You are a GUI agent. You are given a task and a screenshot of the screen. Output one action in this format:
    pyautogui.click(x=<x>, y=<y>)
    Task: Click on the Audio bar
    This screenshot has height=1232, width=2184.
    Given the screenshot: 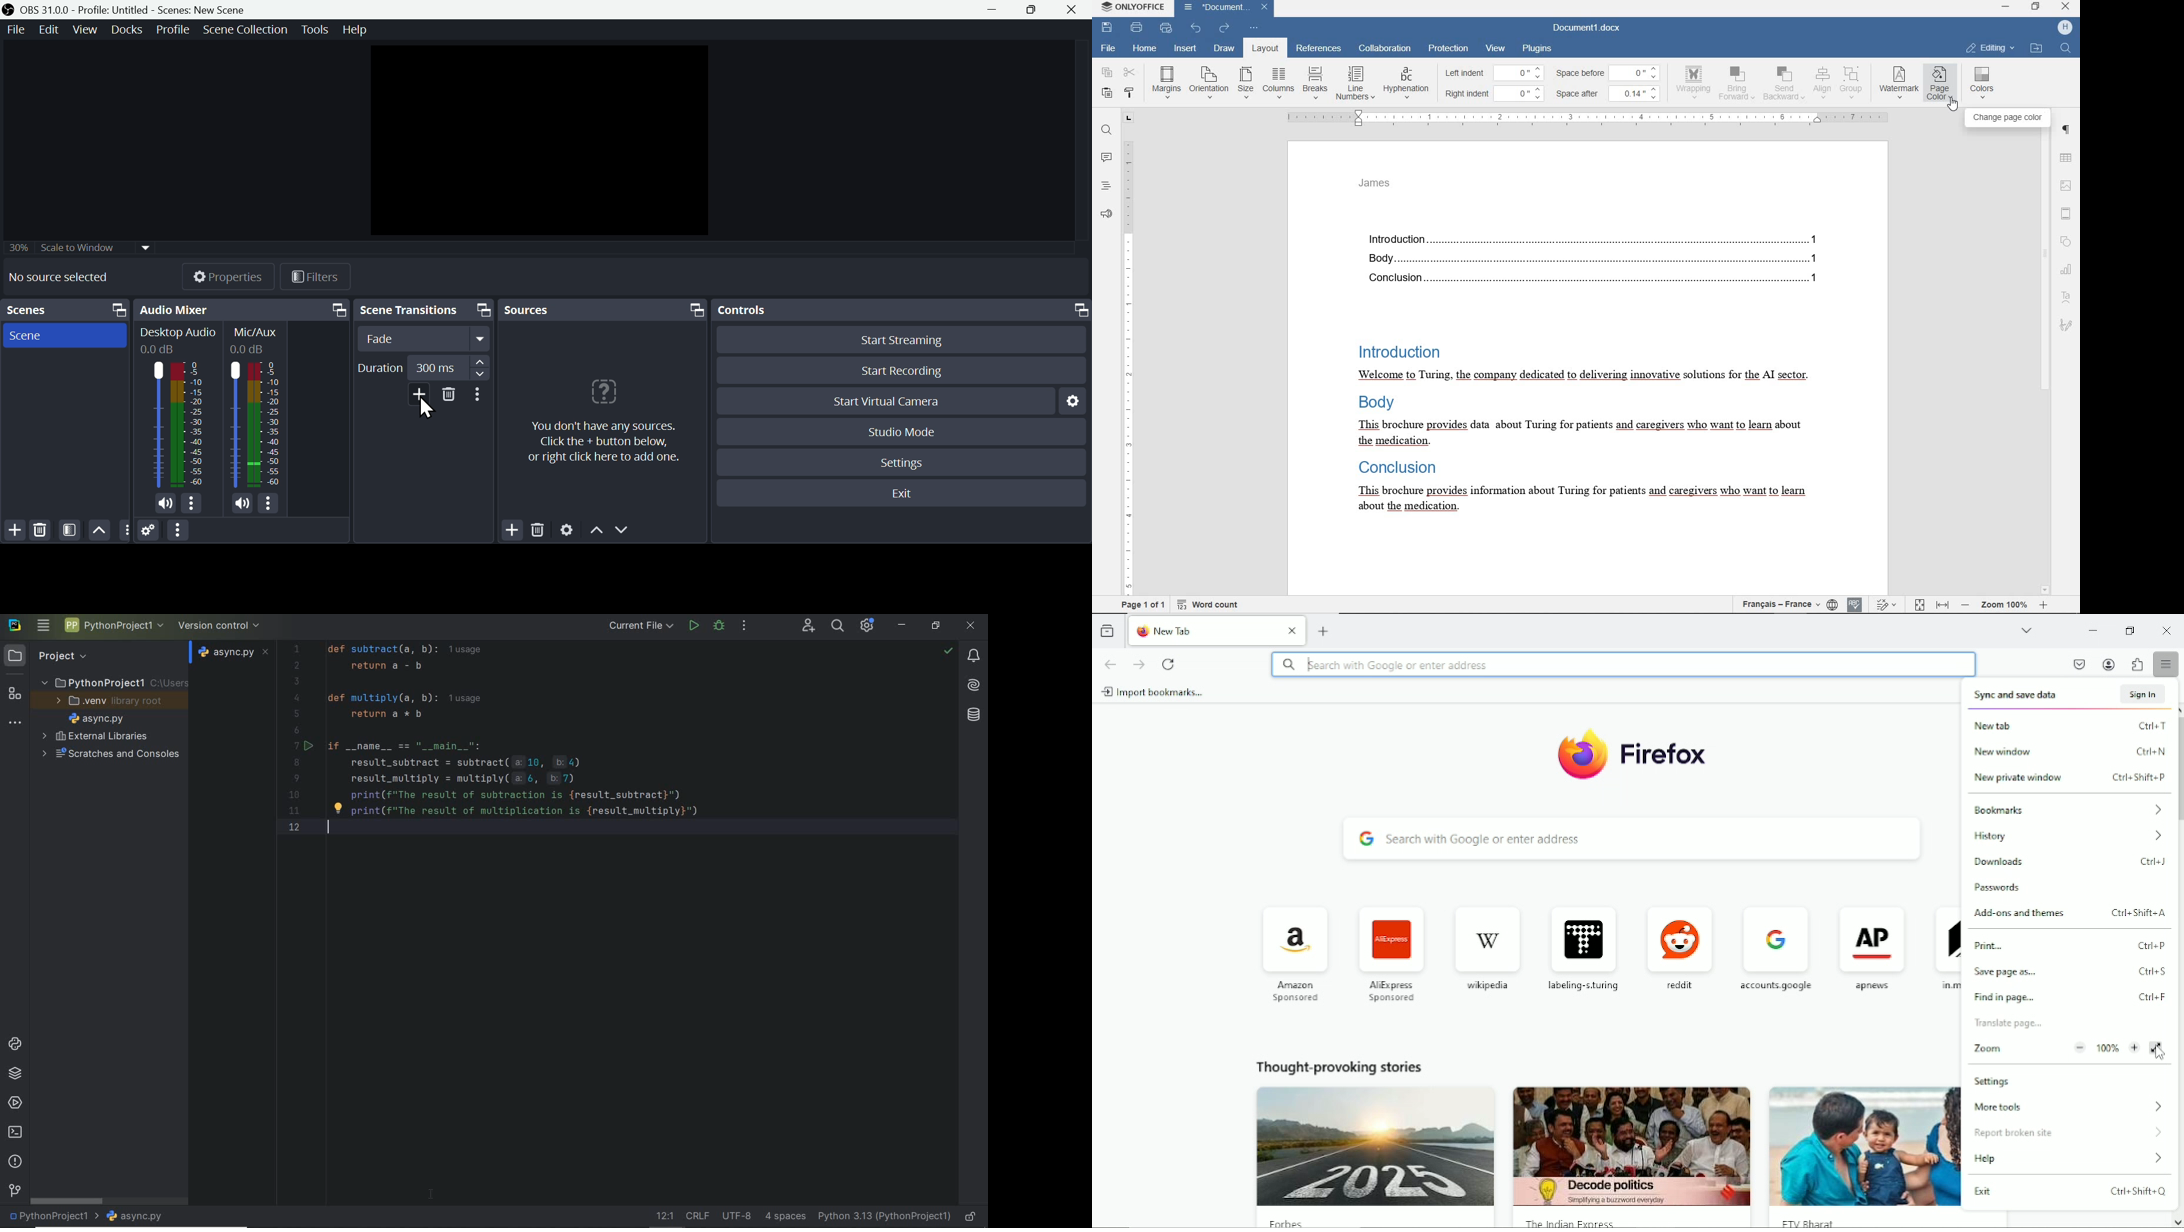 What is the action you would take?
    pyautogui.click(x=255, y=427)
    